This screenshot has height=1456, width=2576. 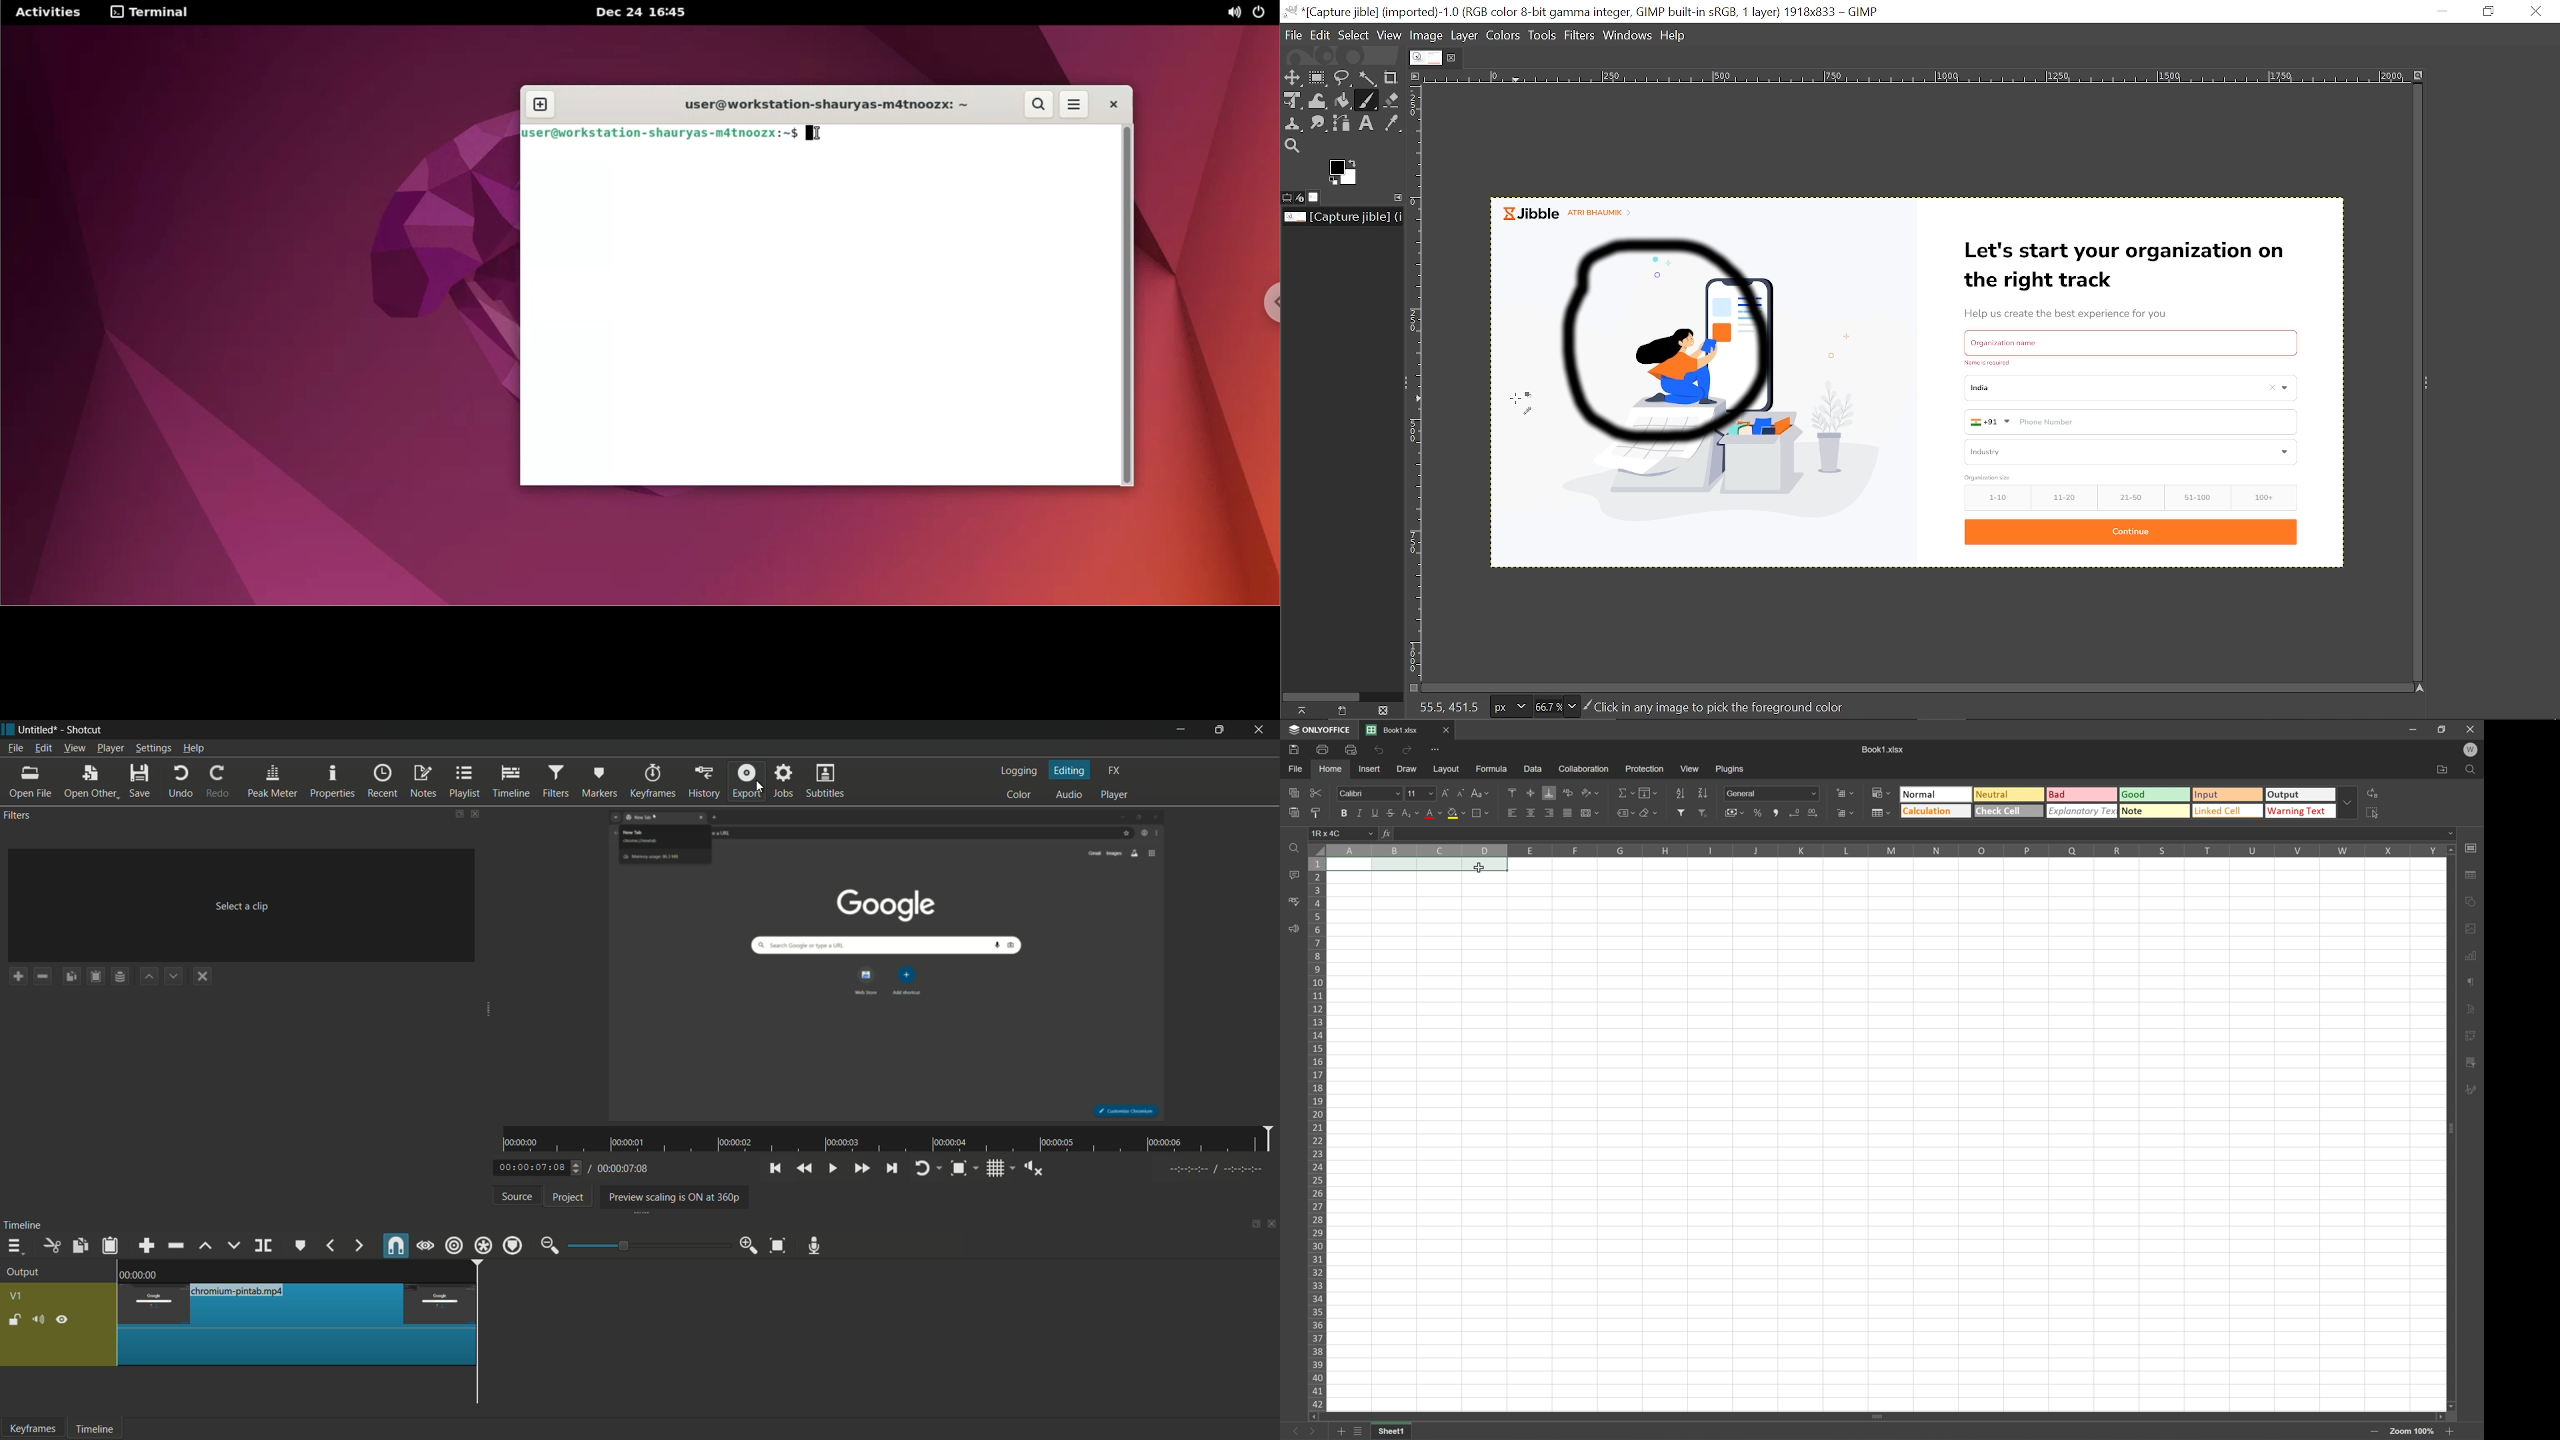 What do you see at coordinates (2474, 750) in the screenshot?
I see `Welcome` at bounding box center [2474, 750].